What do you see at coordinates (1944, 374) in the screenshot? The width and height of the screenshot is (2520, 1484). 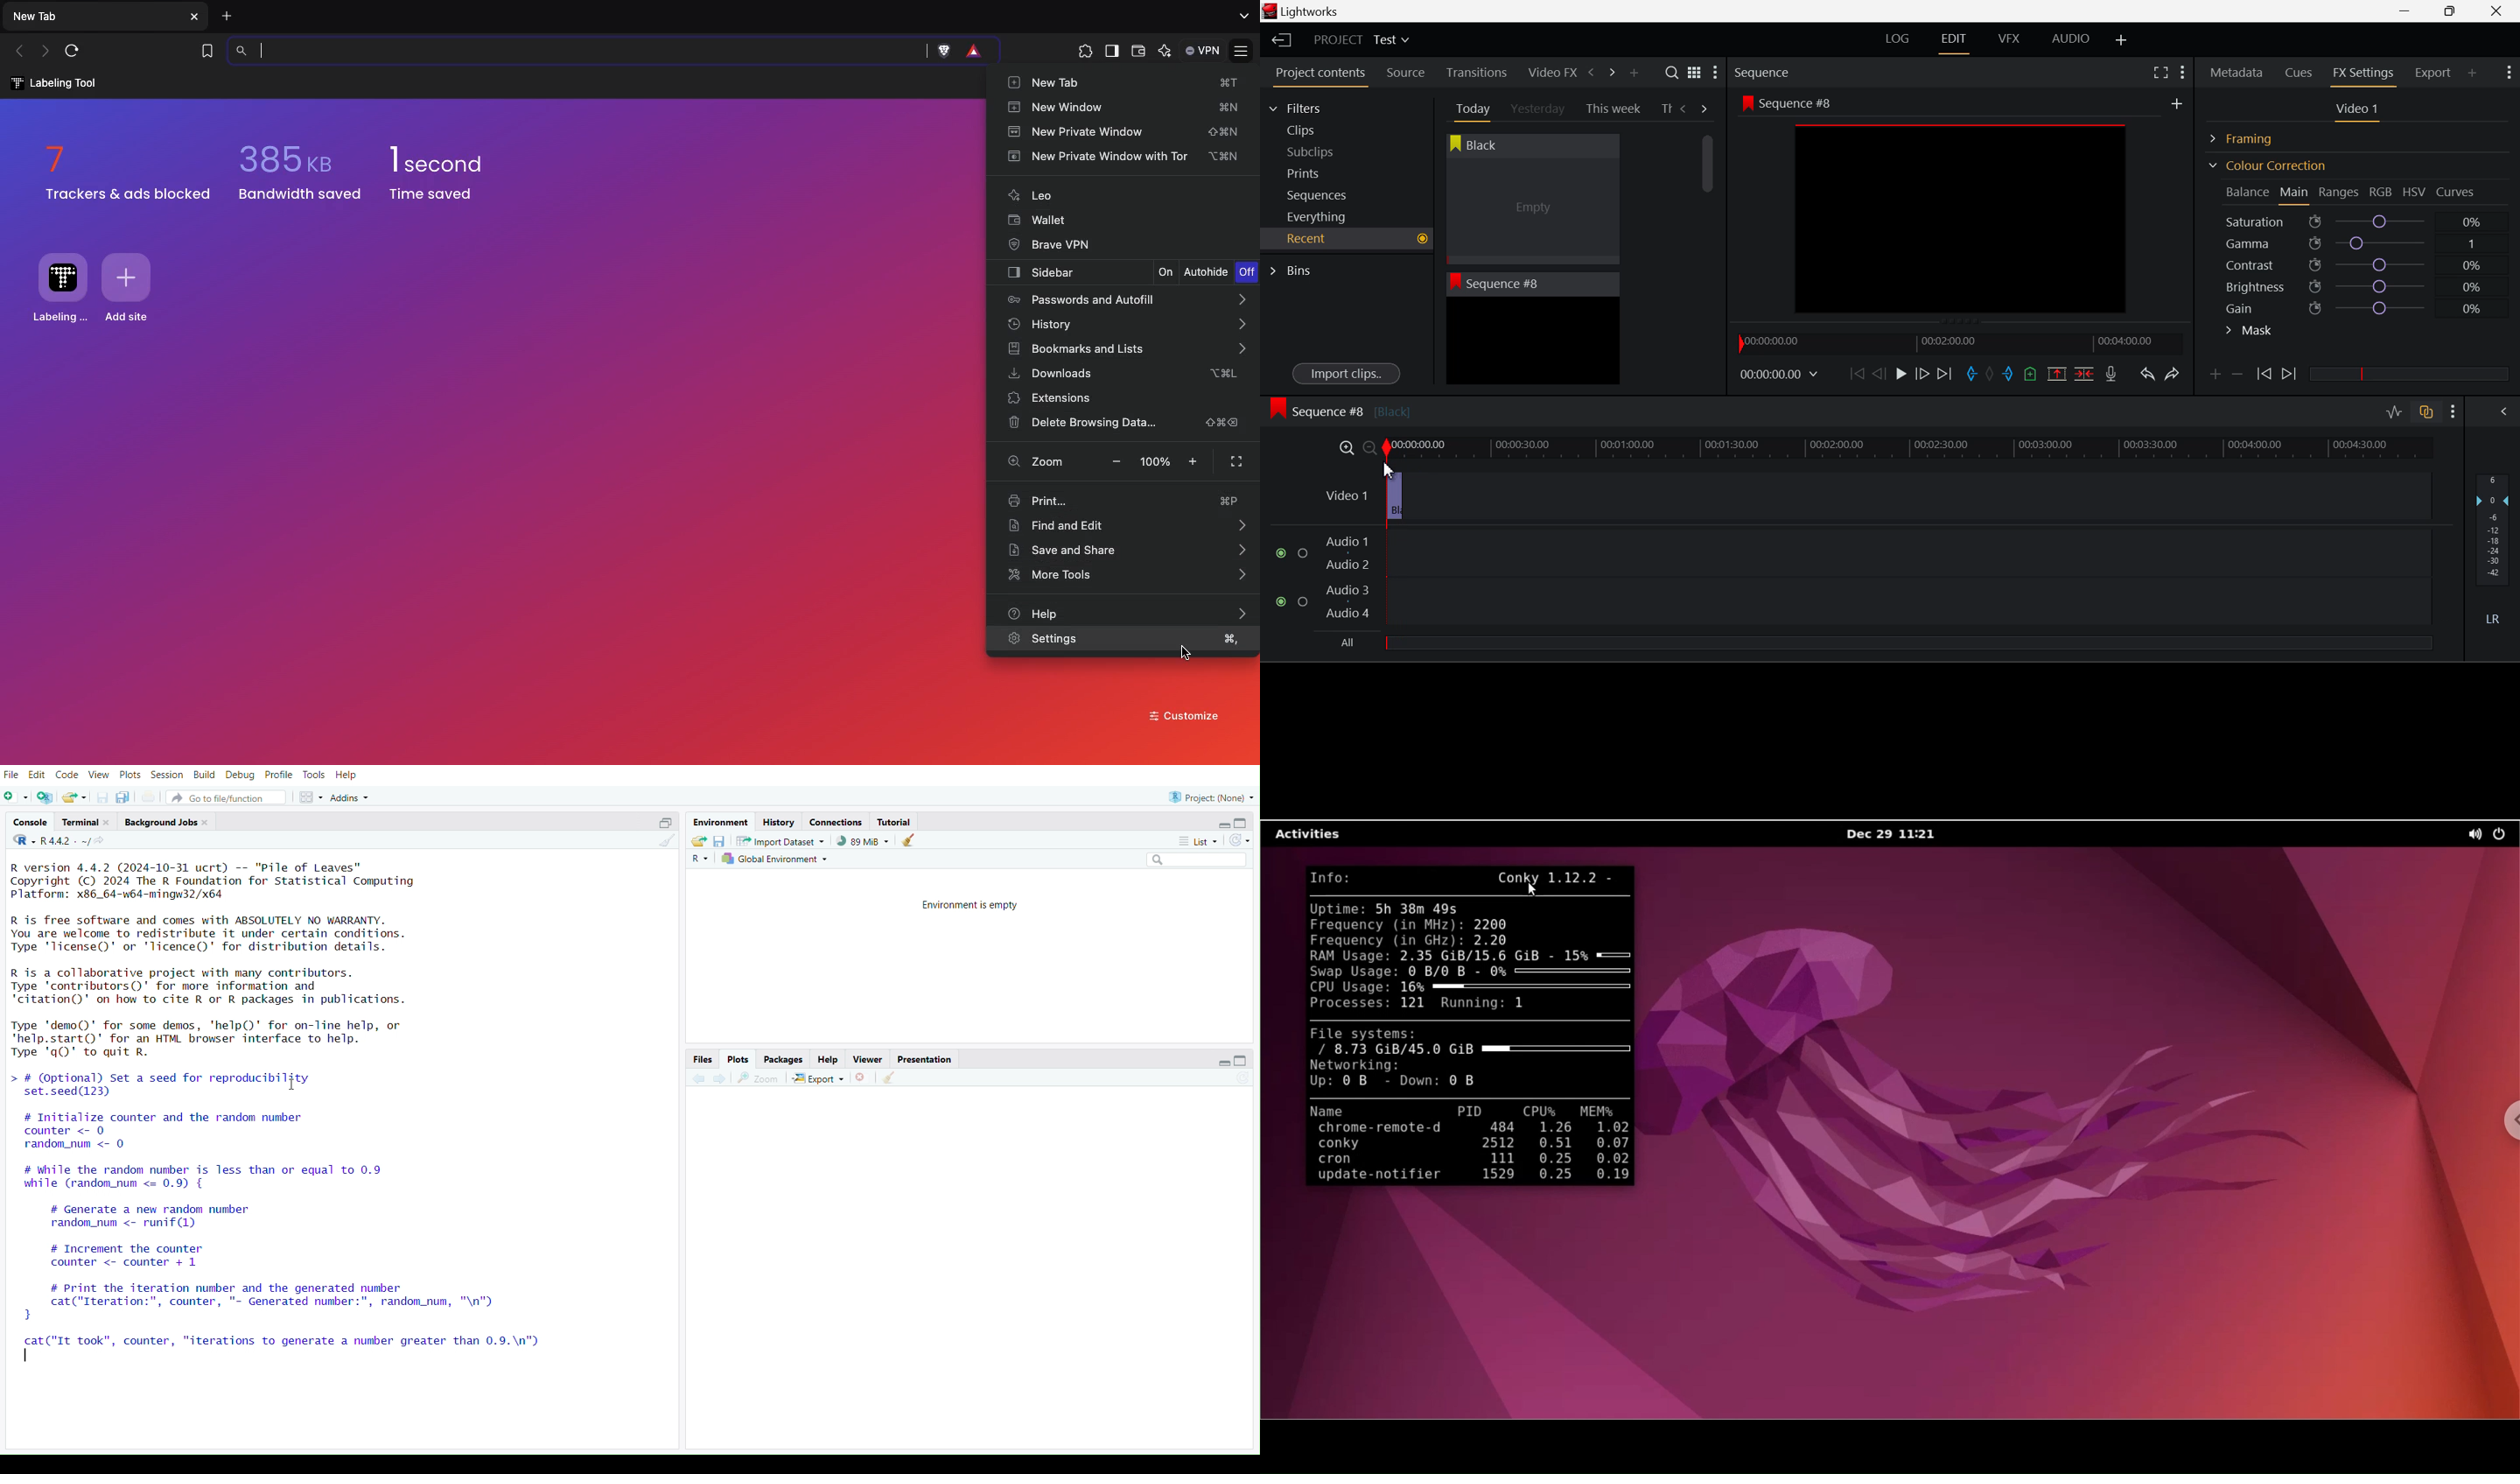 I see `To End` at bounding box center [1944, 374].